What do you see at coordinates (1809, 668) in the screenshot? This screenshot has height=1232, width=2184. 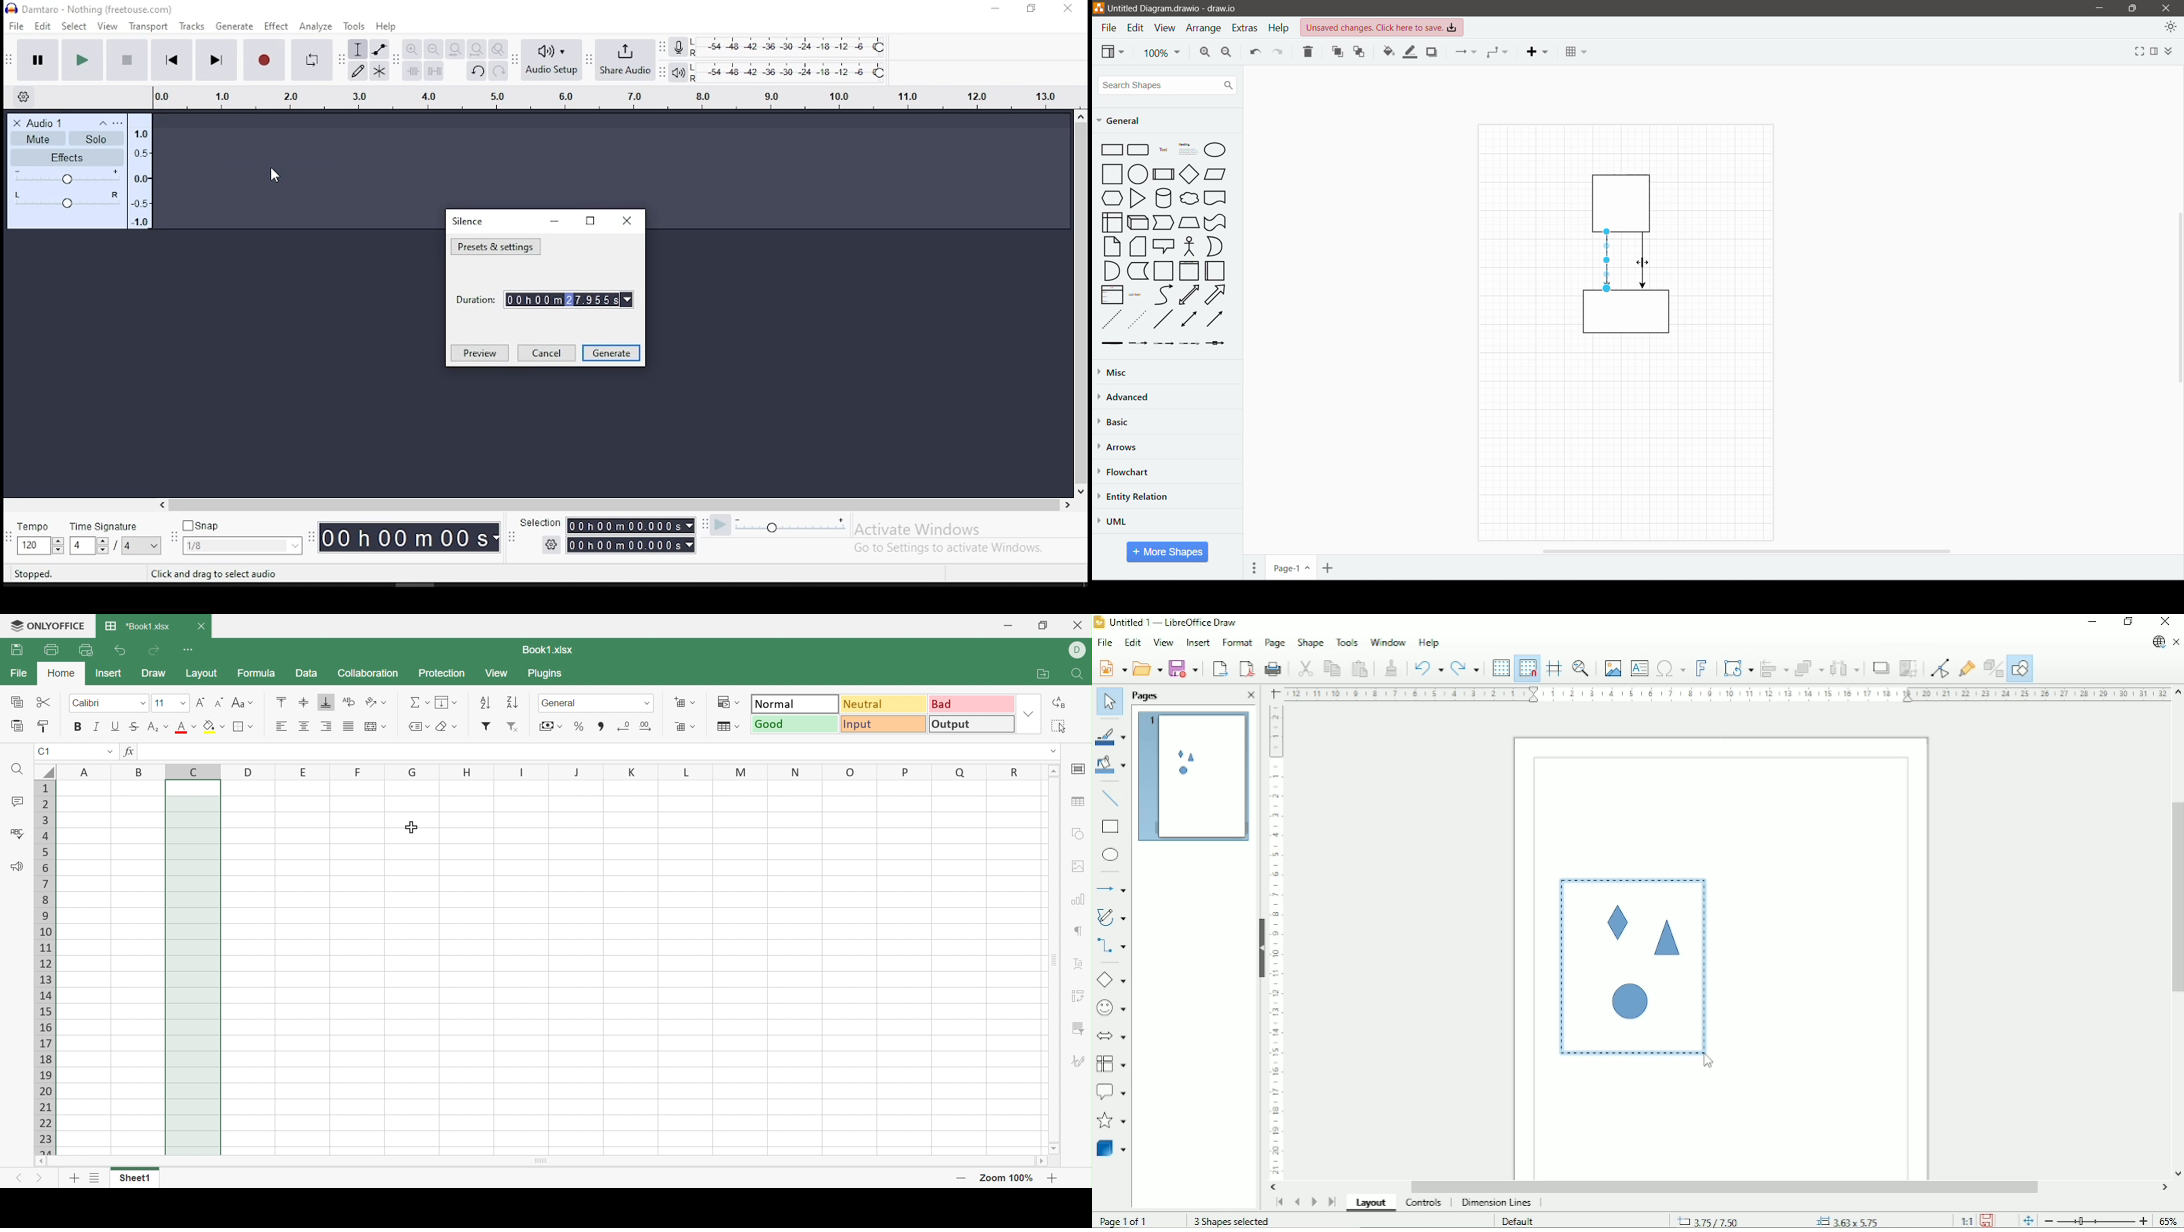 I see `Arrange` at bounding box center [1809, 668].